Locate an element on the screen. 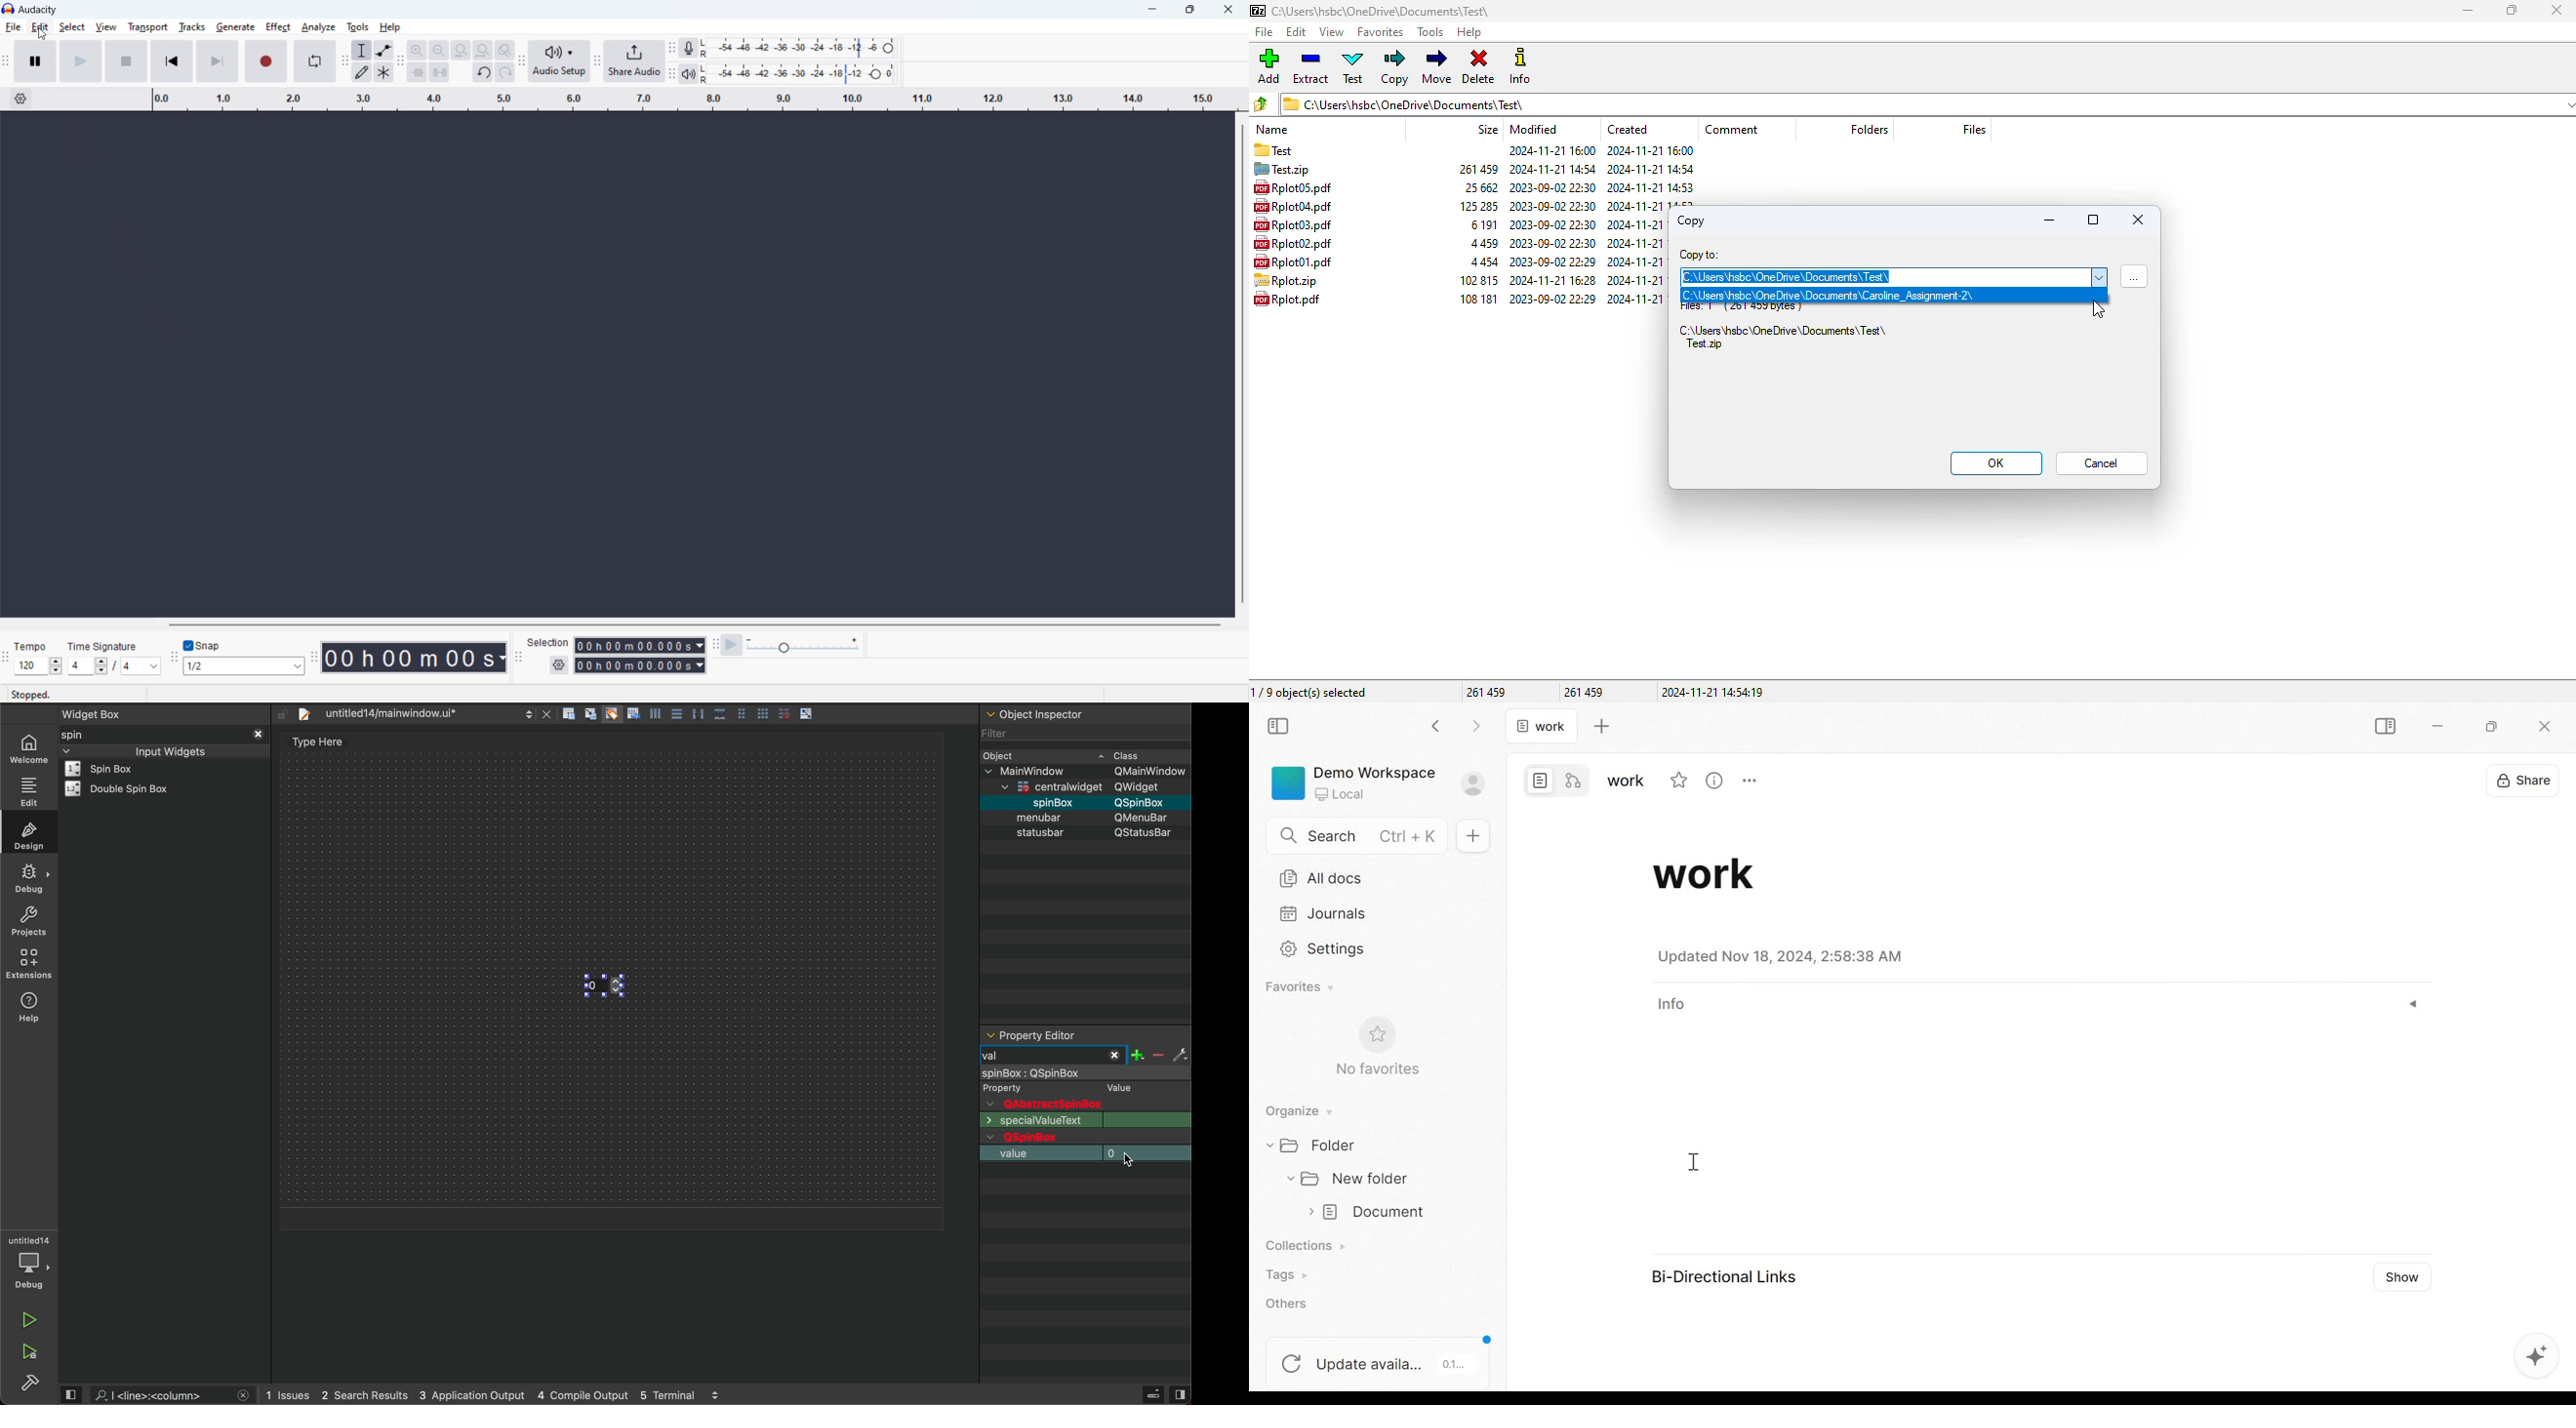  size is located at coordinates (1479, 280).